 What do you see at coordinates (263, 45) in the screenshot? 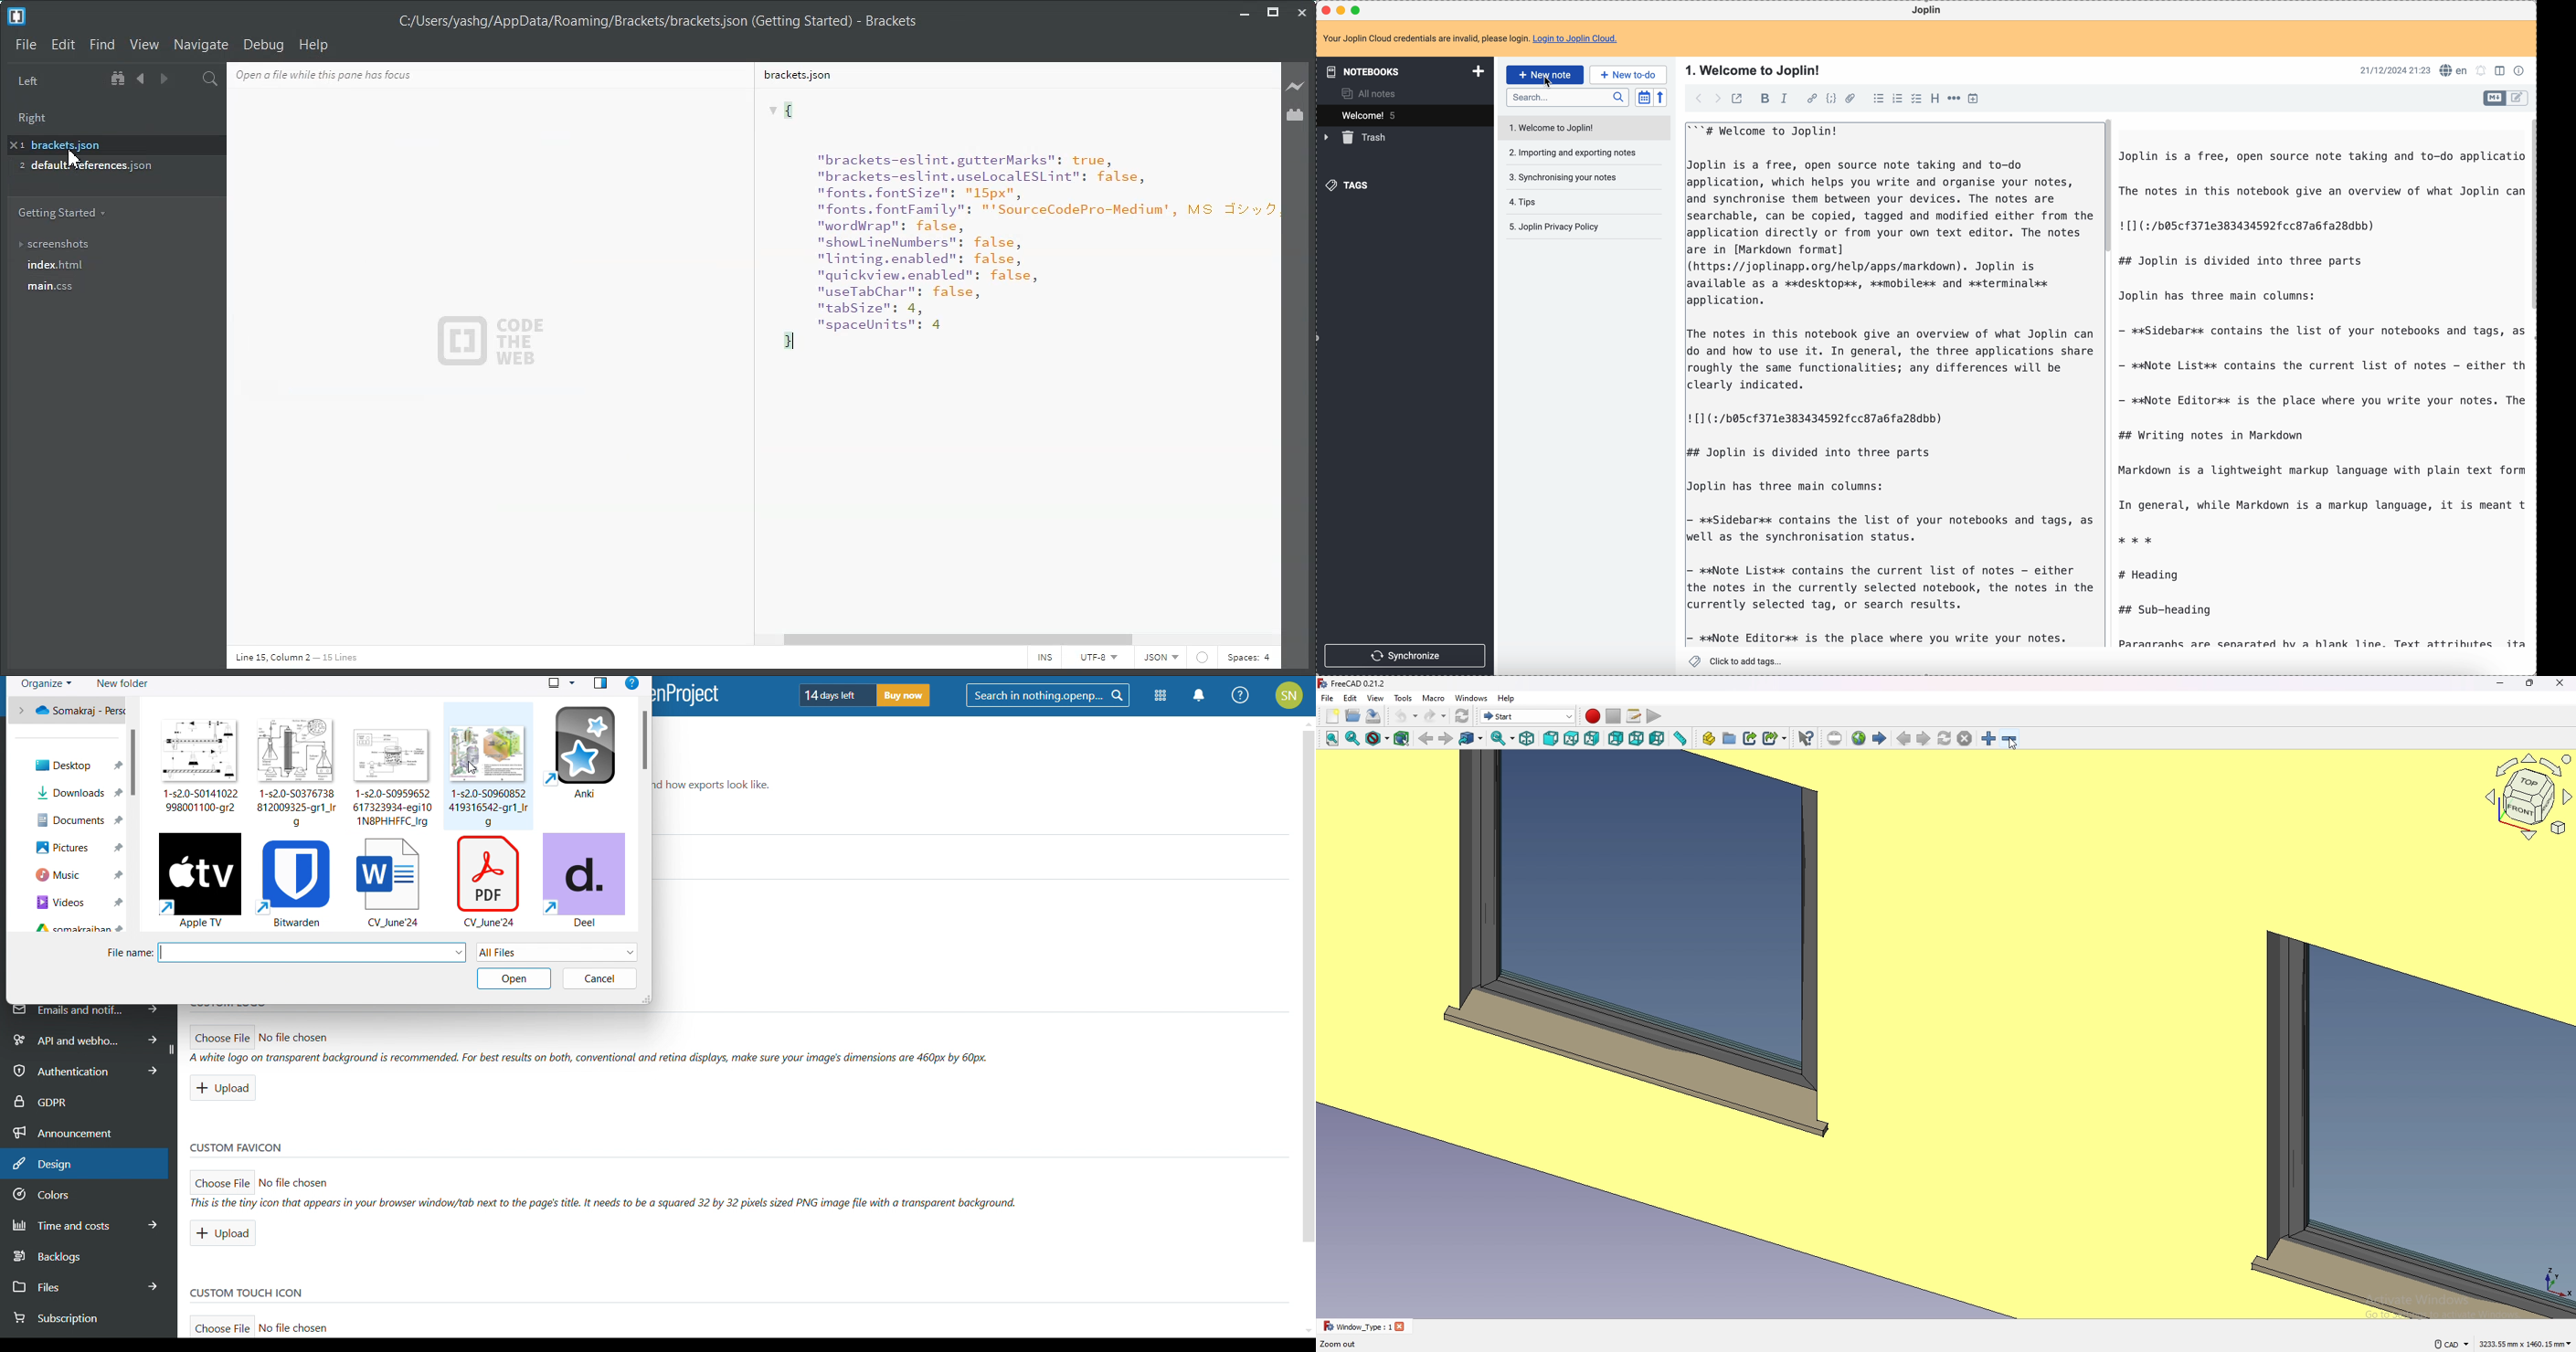
I see `Debug` at bounding box center [263, 45].